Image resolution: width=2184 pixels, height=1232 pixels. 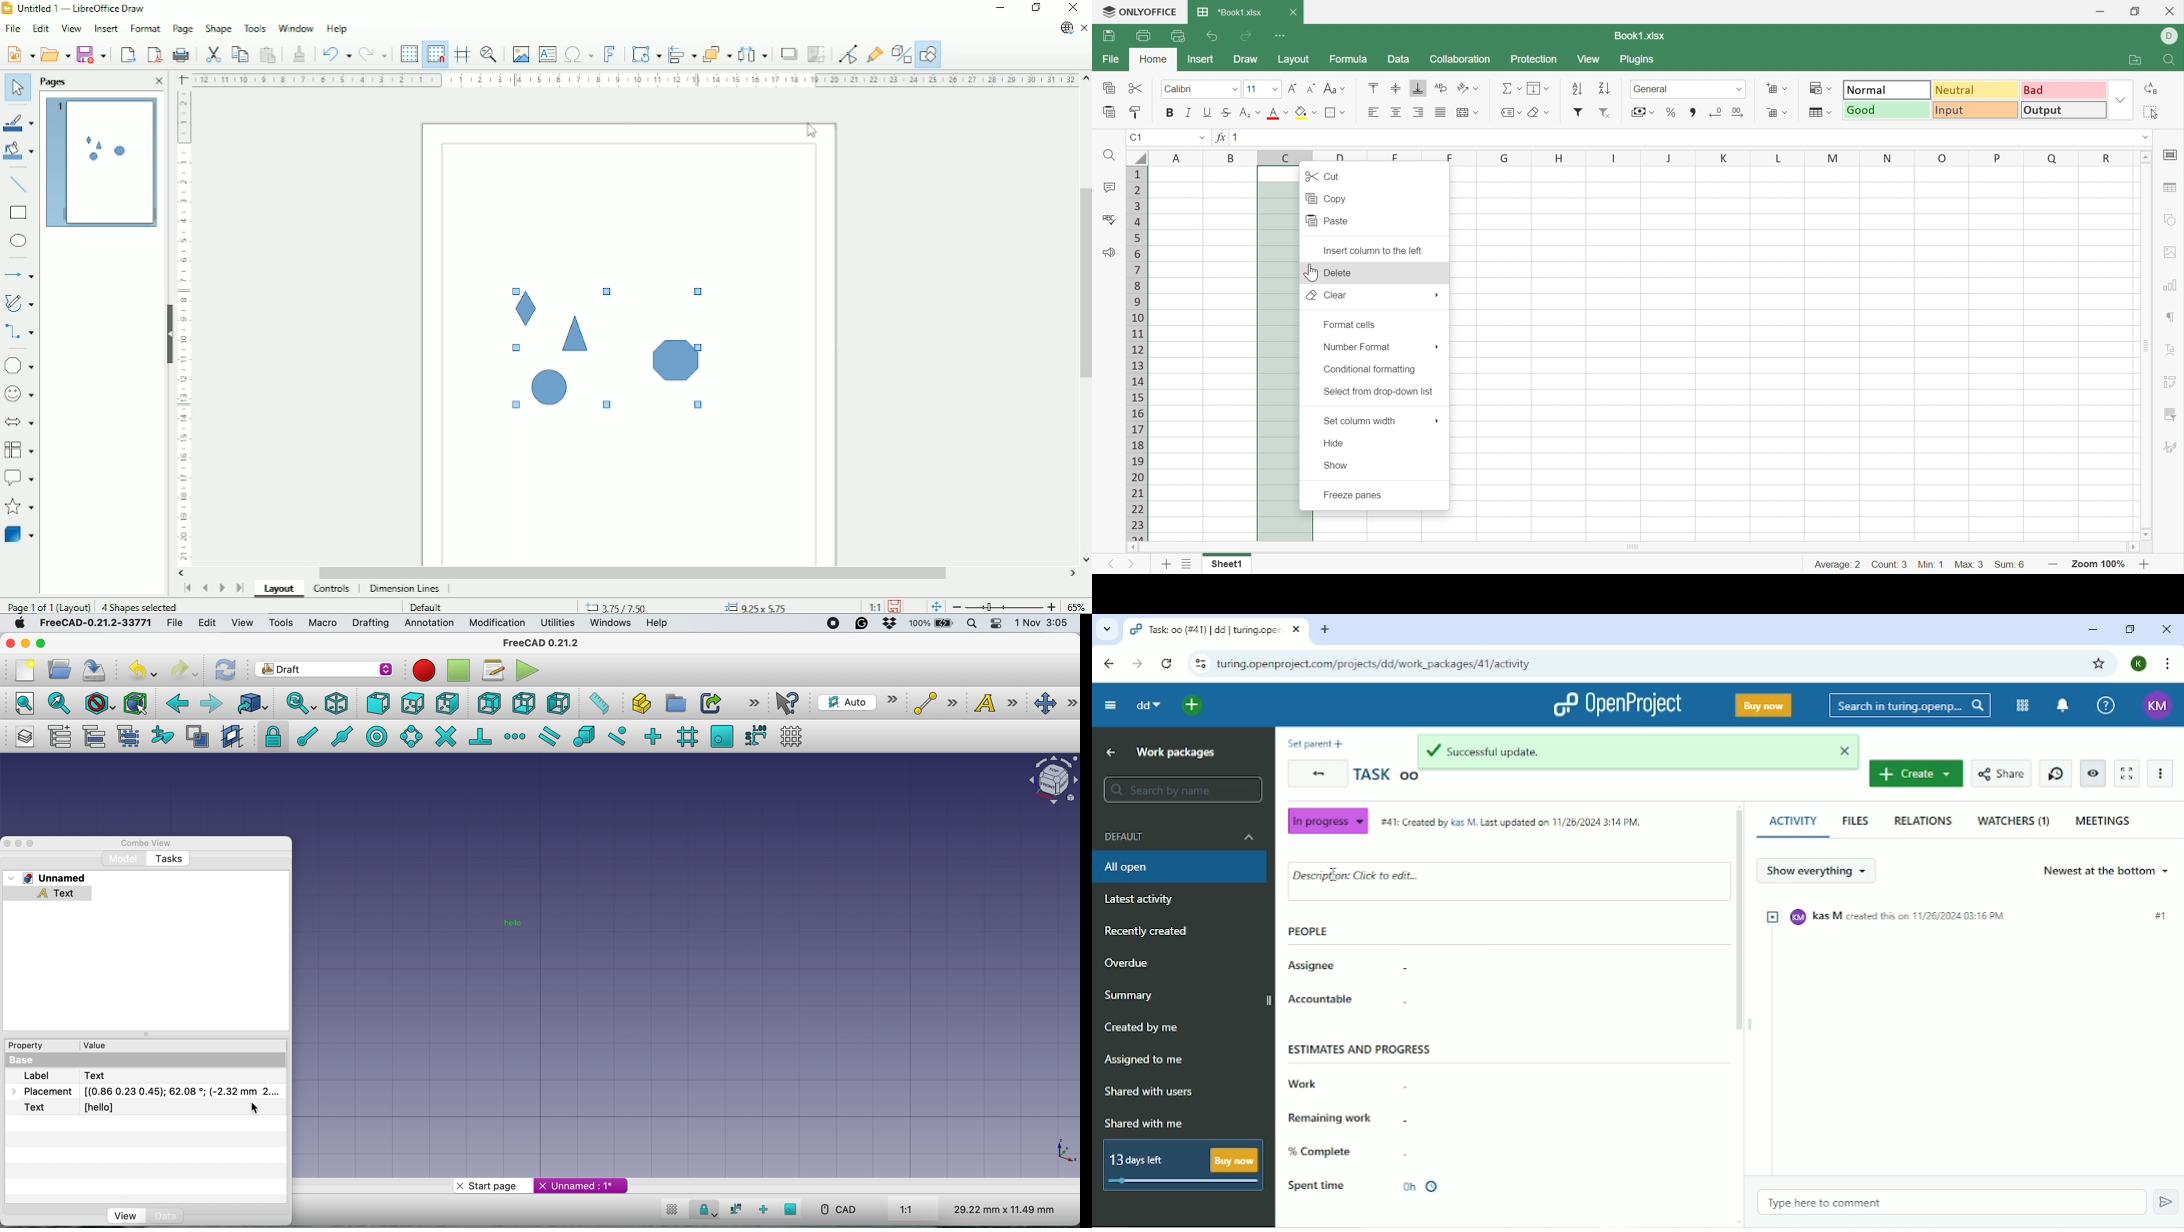 What do you see at coordinates (2169, 36) in the screenshot?
I see `DELL` at bounding box center [2169, 36].